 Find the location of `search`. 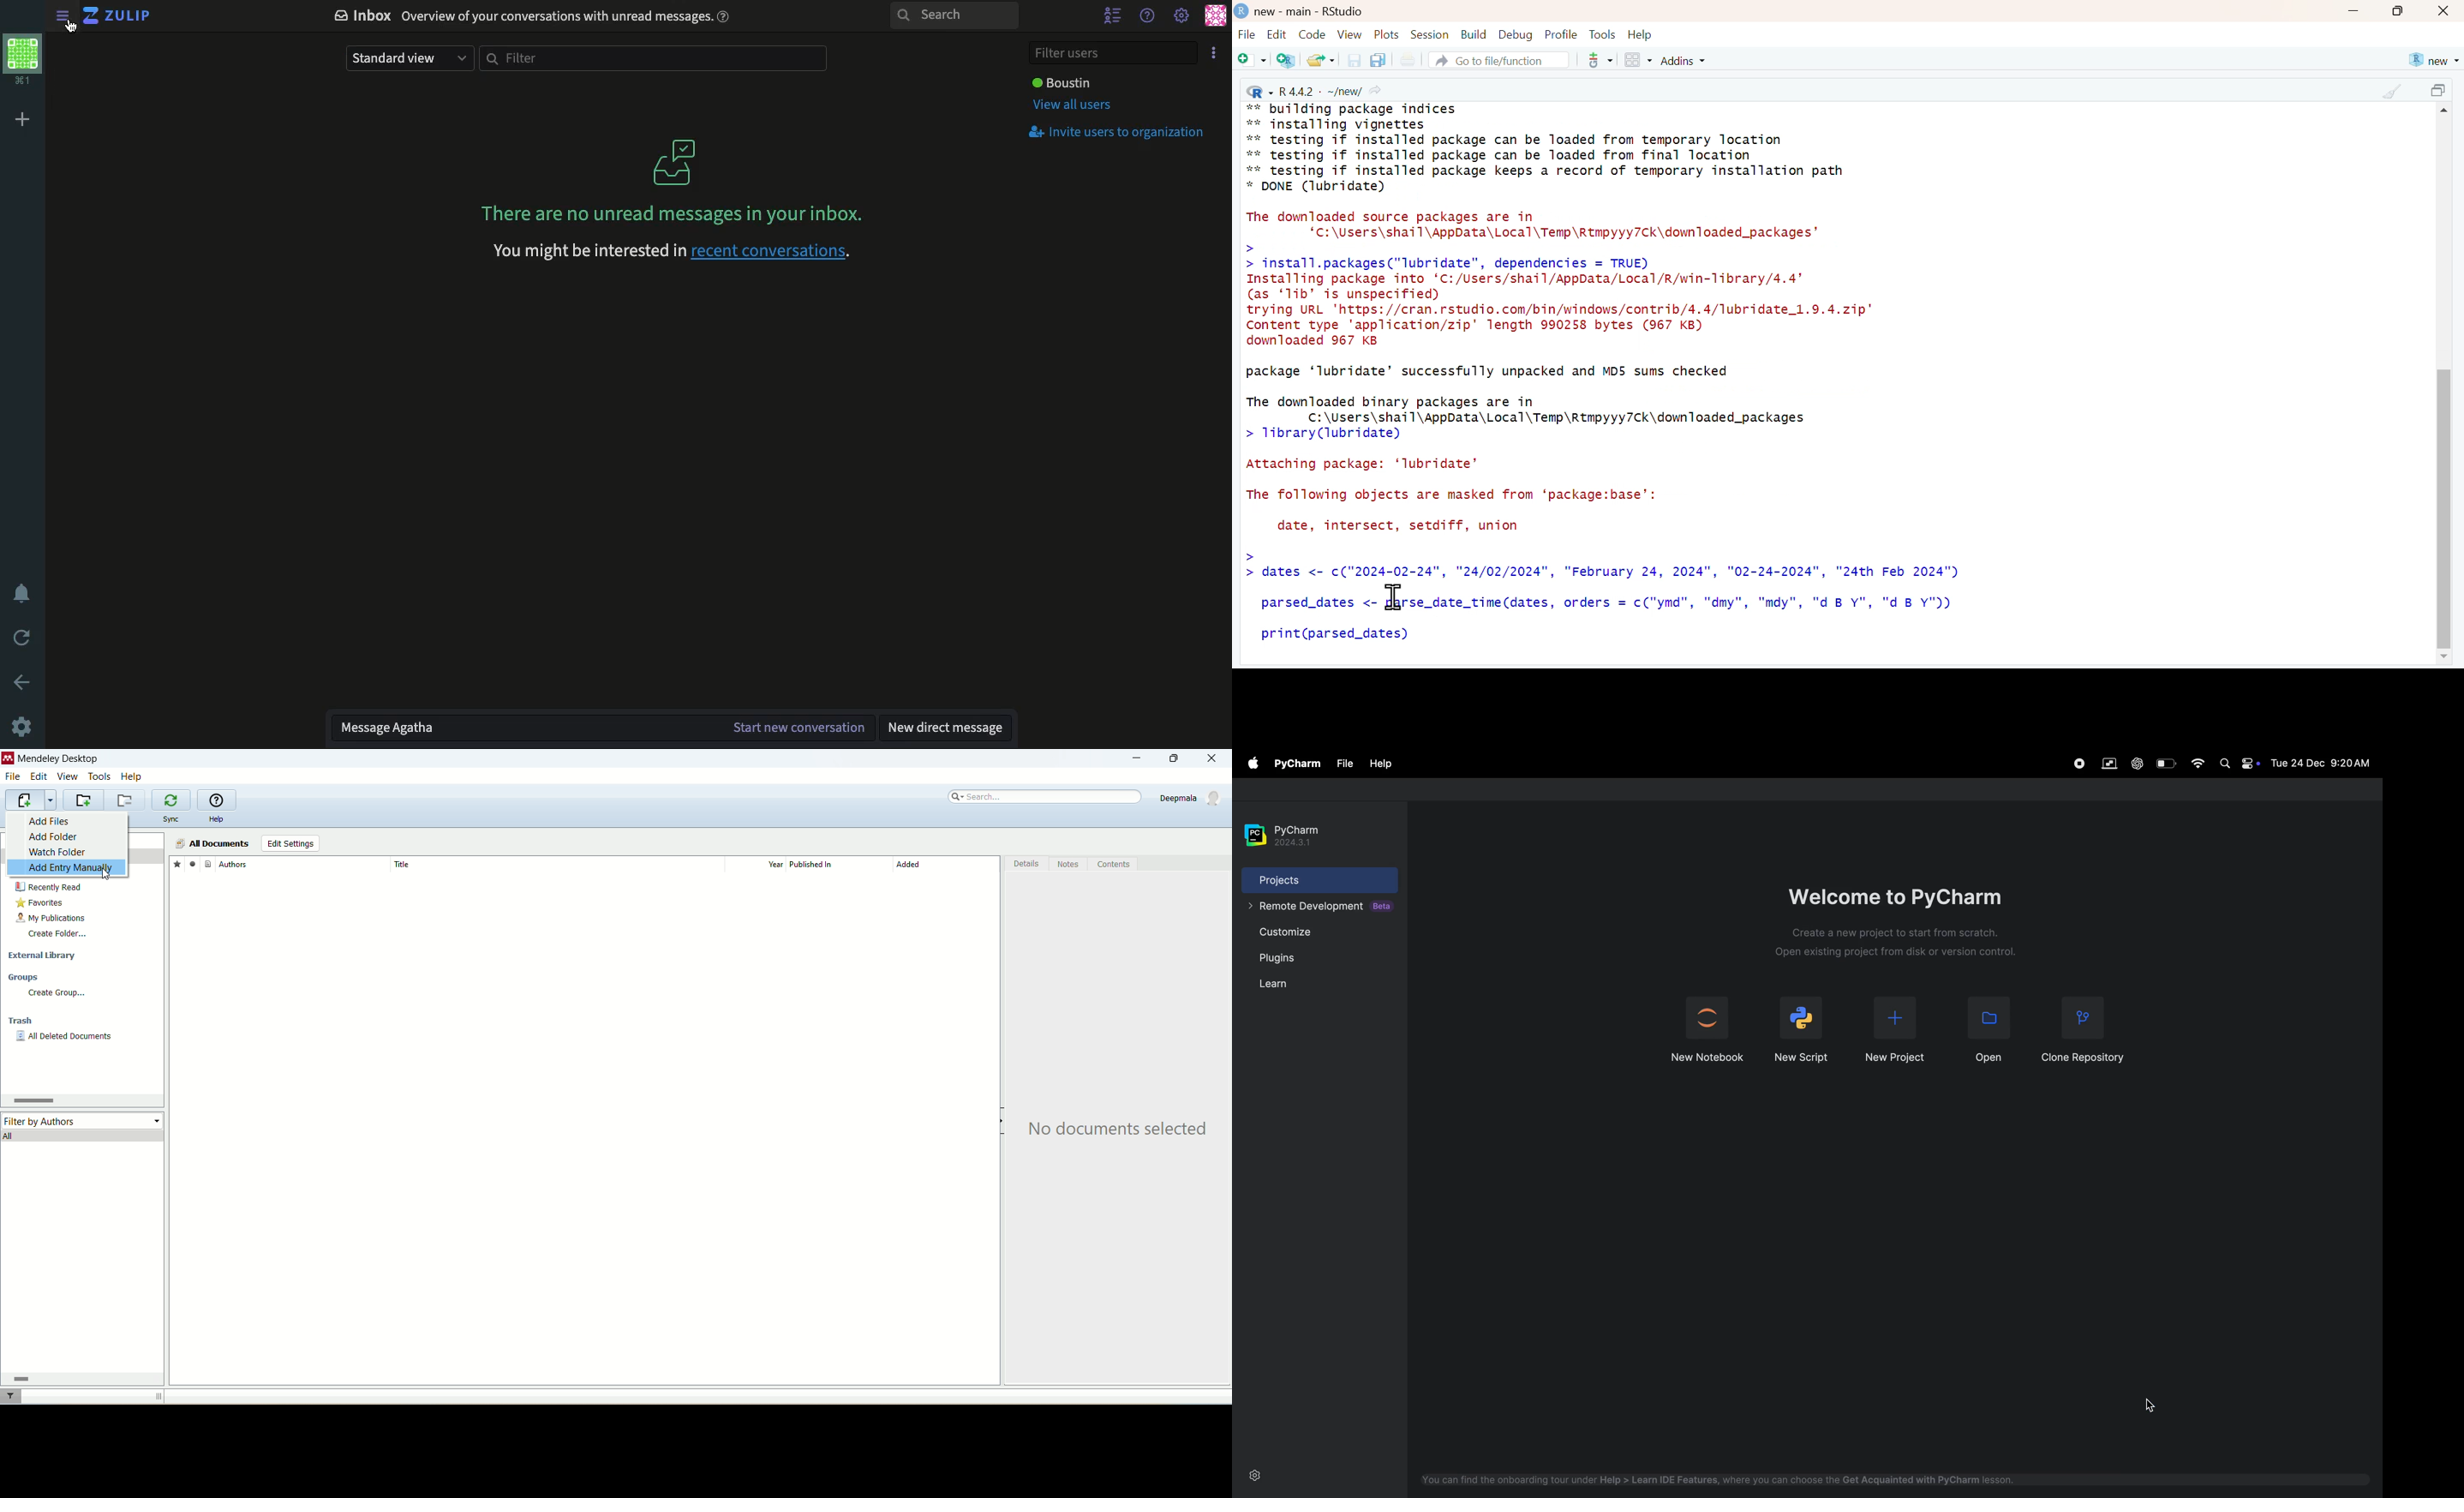

search is located at coordinates (1046, 797).